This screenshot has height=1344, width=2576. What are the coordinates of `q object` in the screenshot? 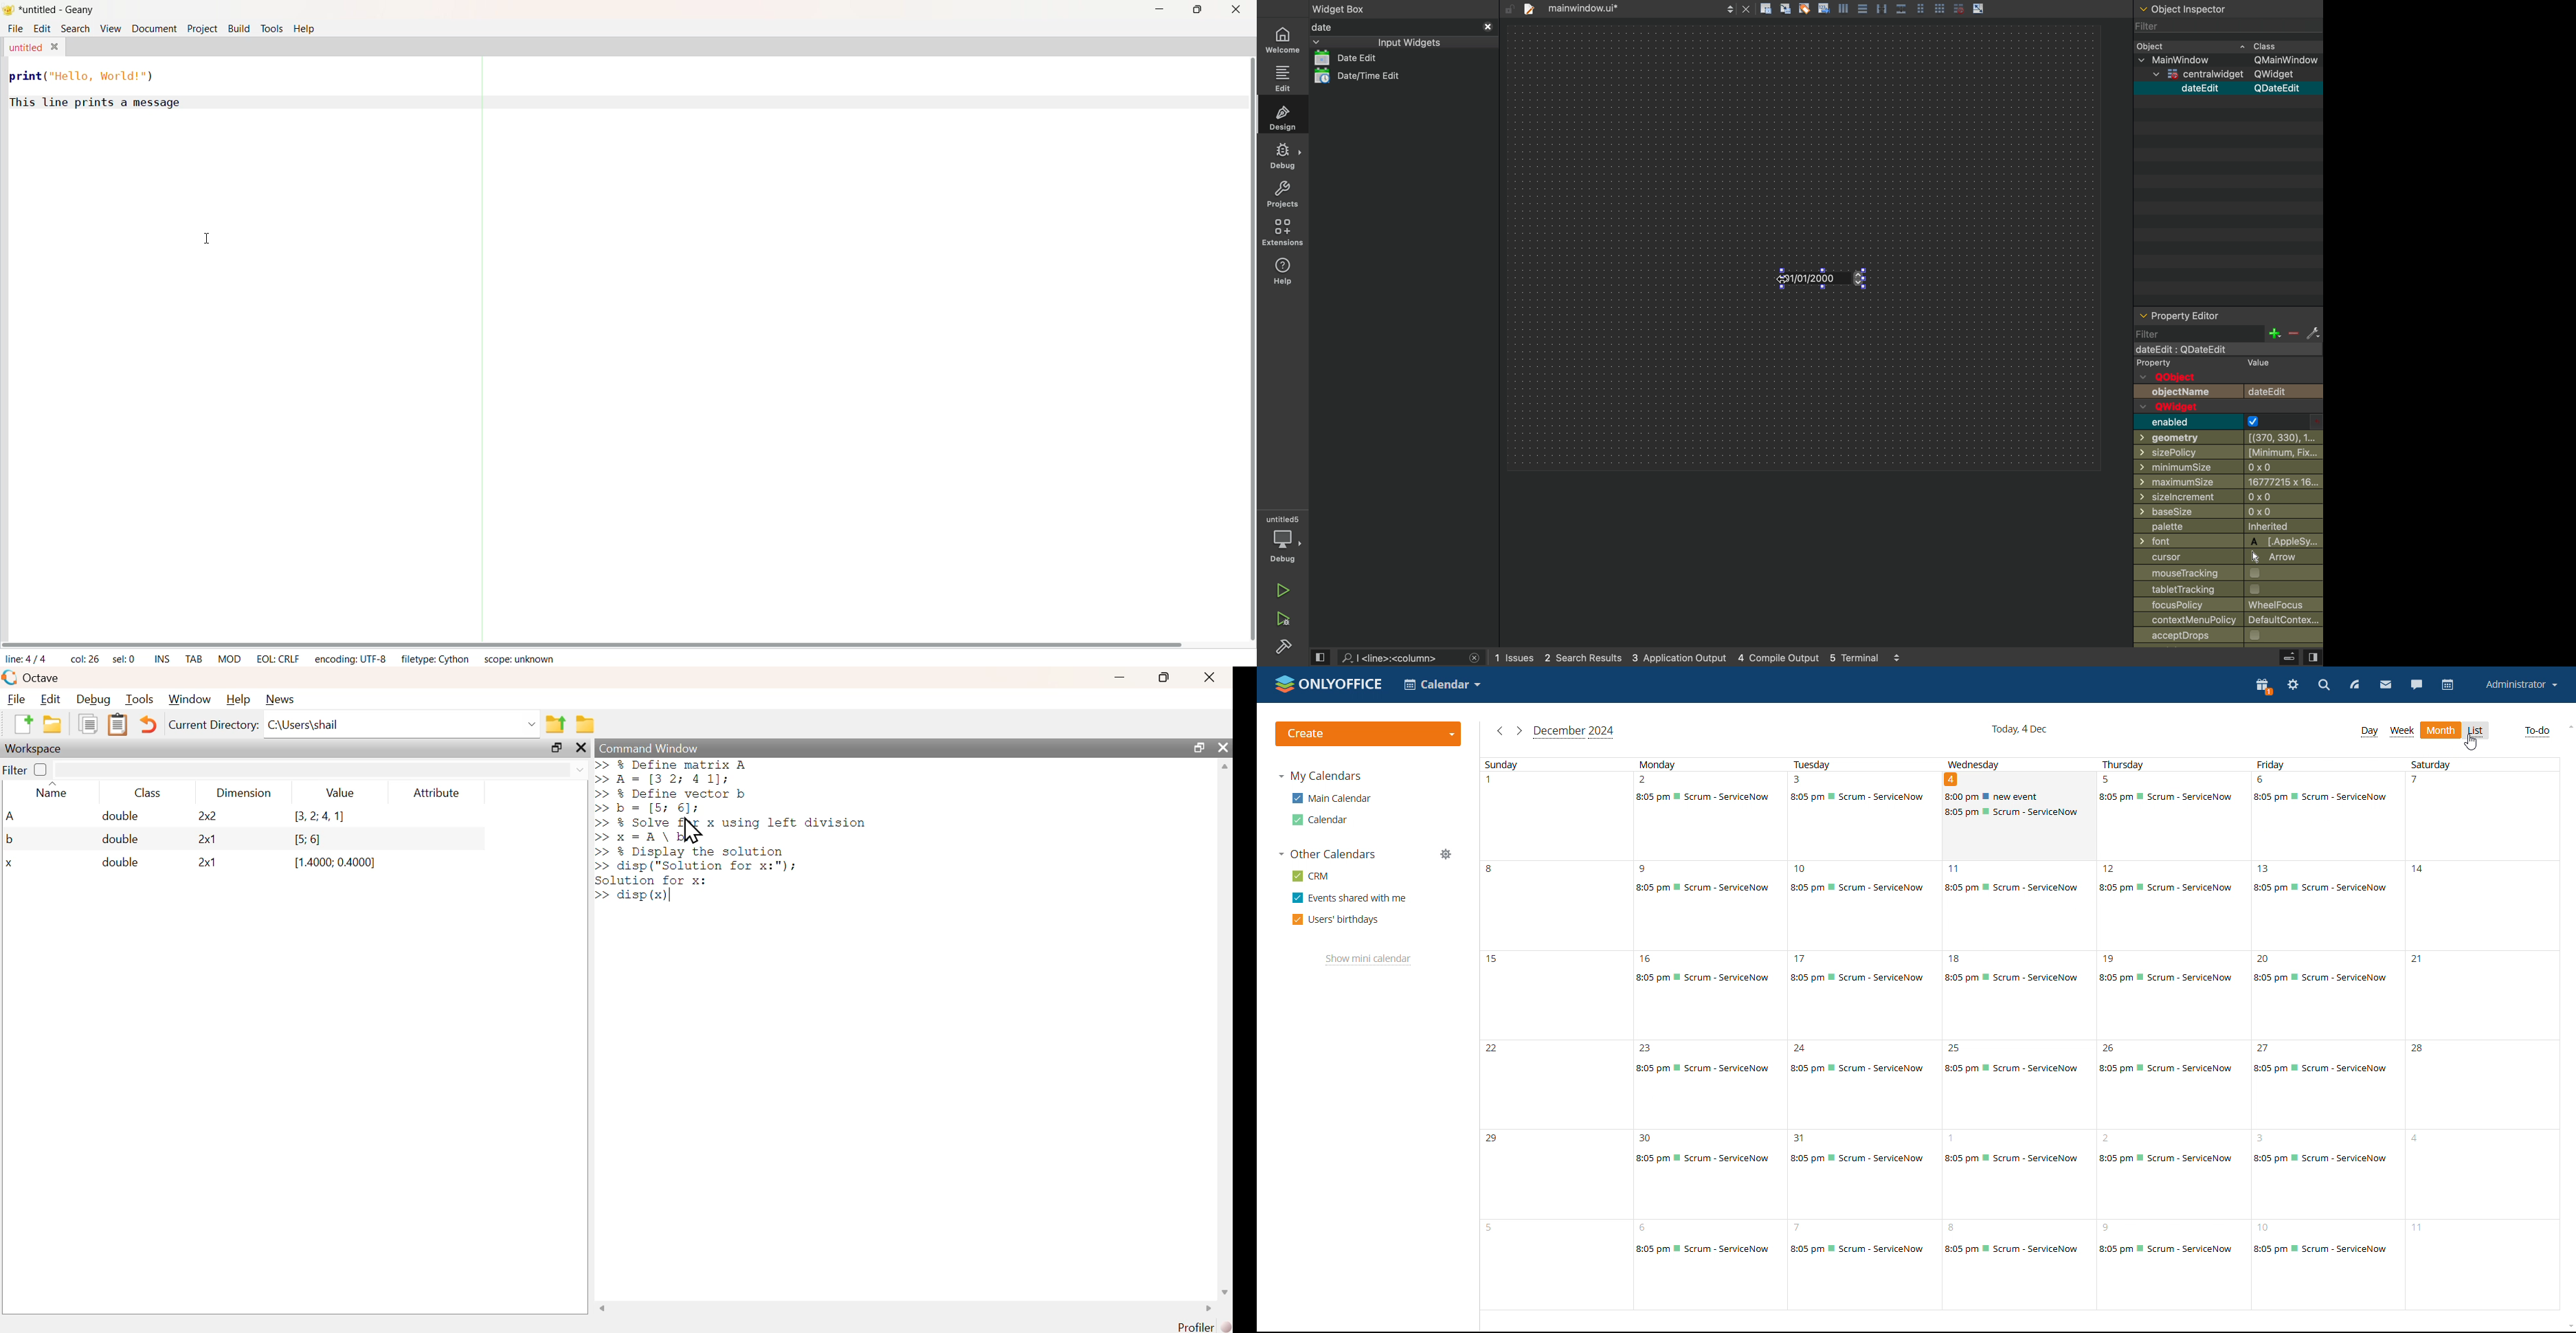 It's located at (2175, 378).